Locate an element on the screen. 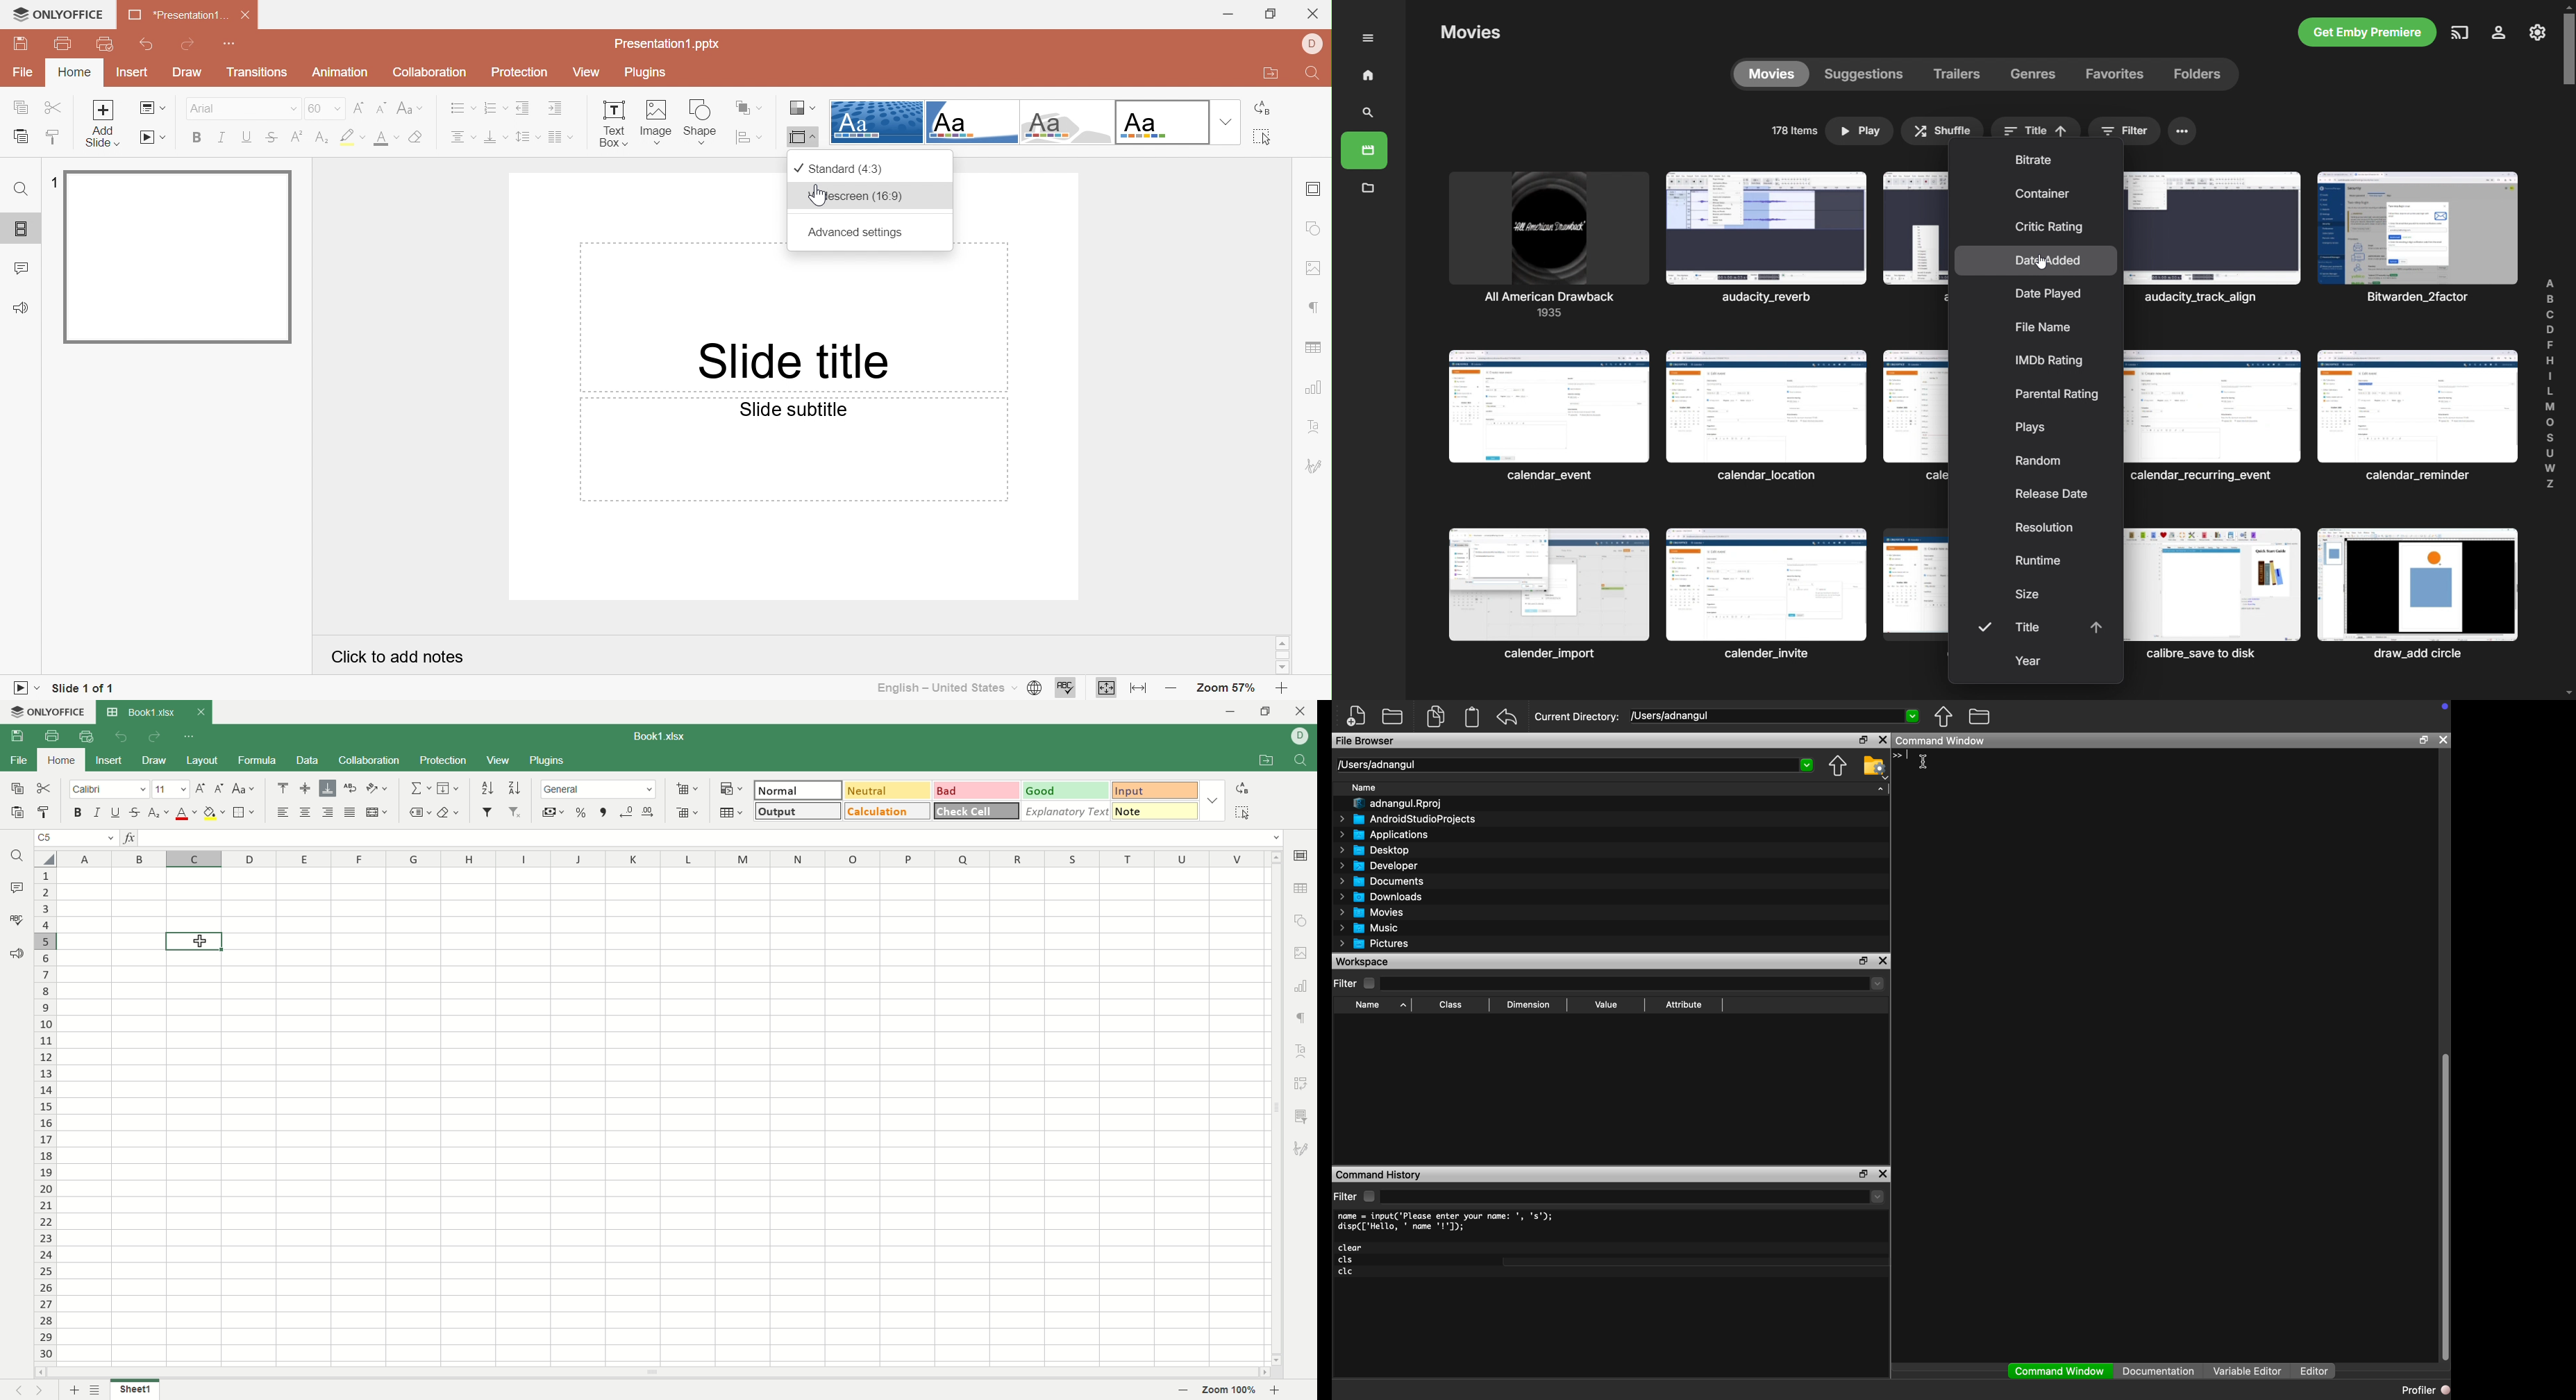 This screenshot has width=2576, height=1400. critic rating is located at coordinates (2037, 226).